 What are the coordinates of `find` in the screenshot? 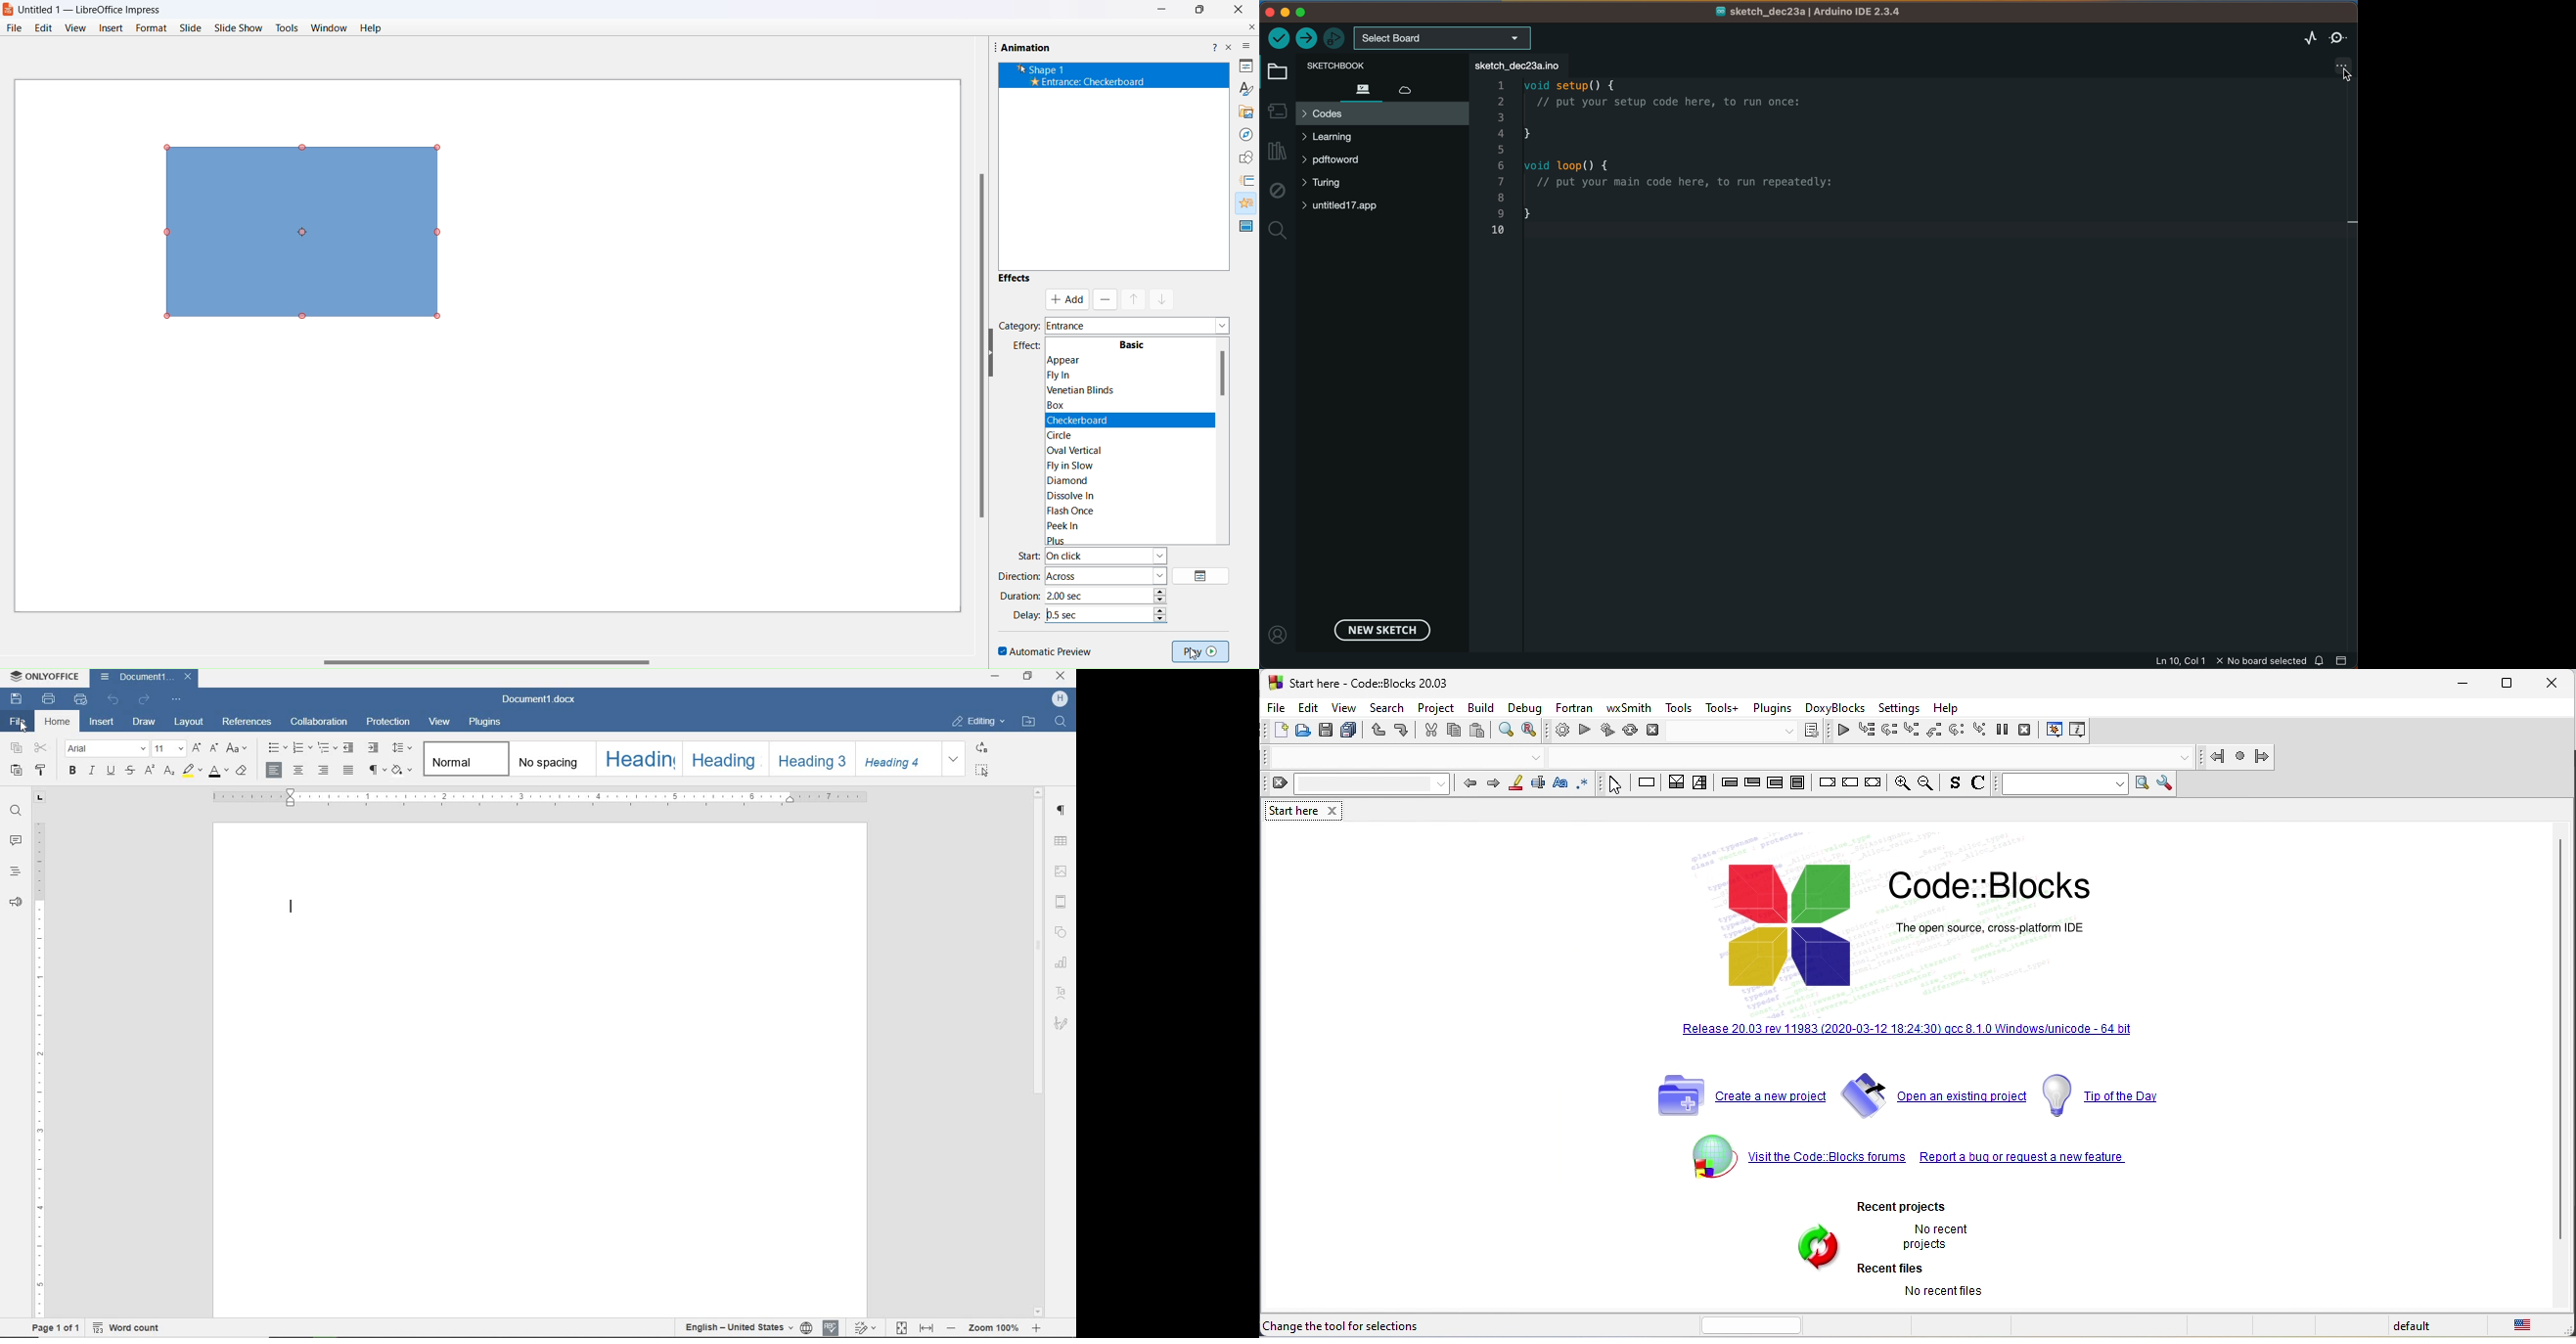 It's located at (16, 813).